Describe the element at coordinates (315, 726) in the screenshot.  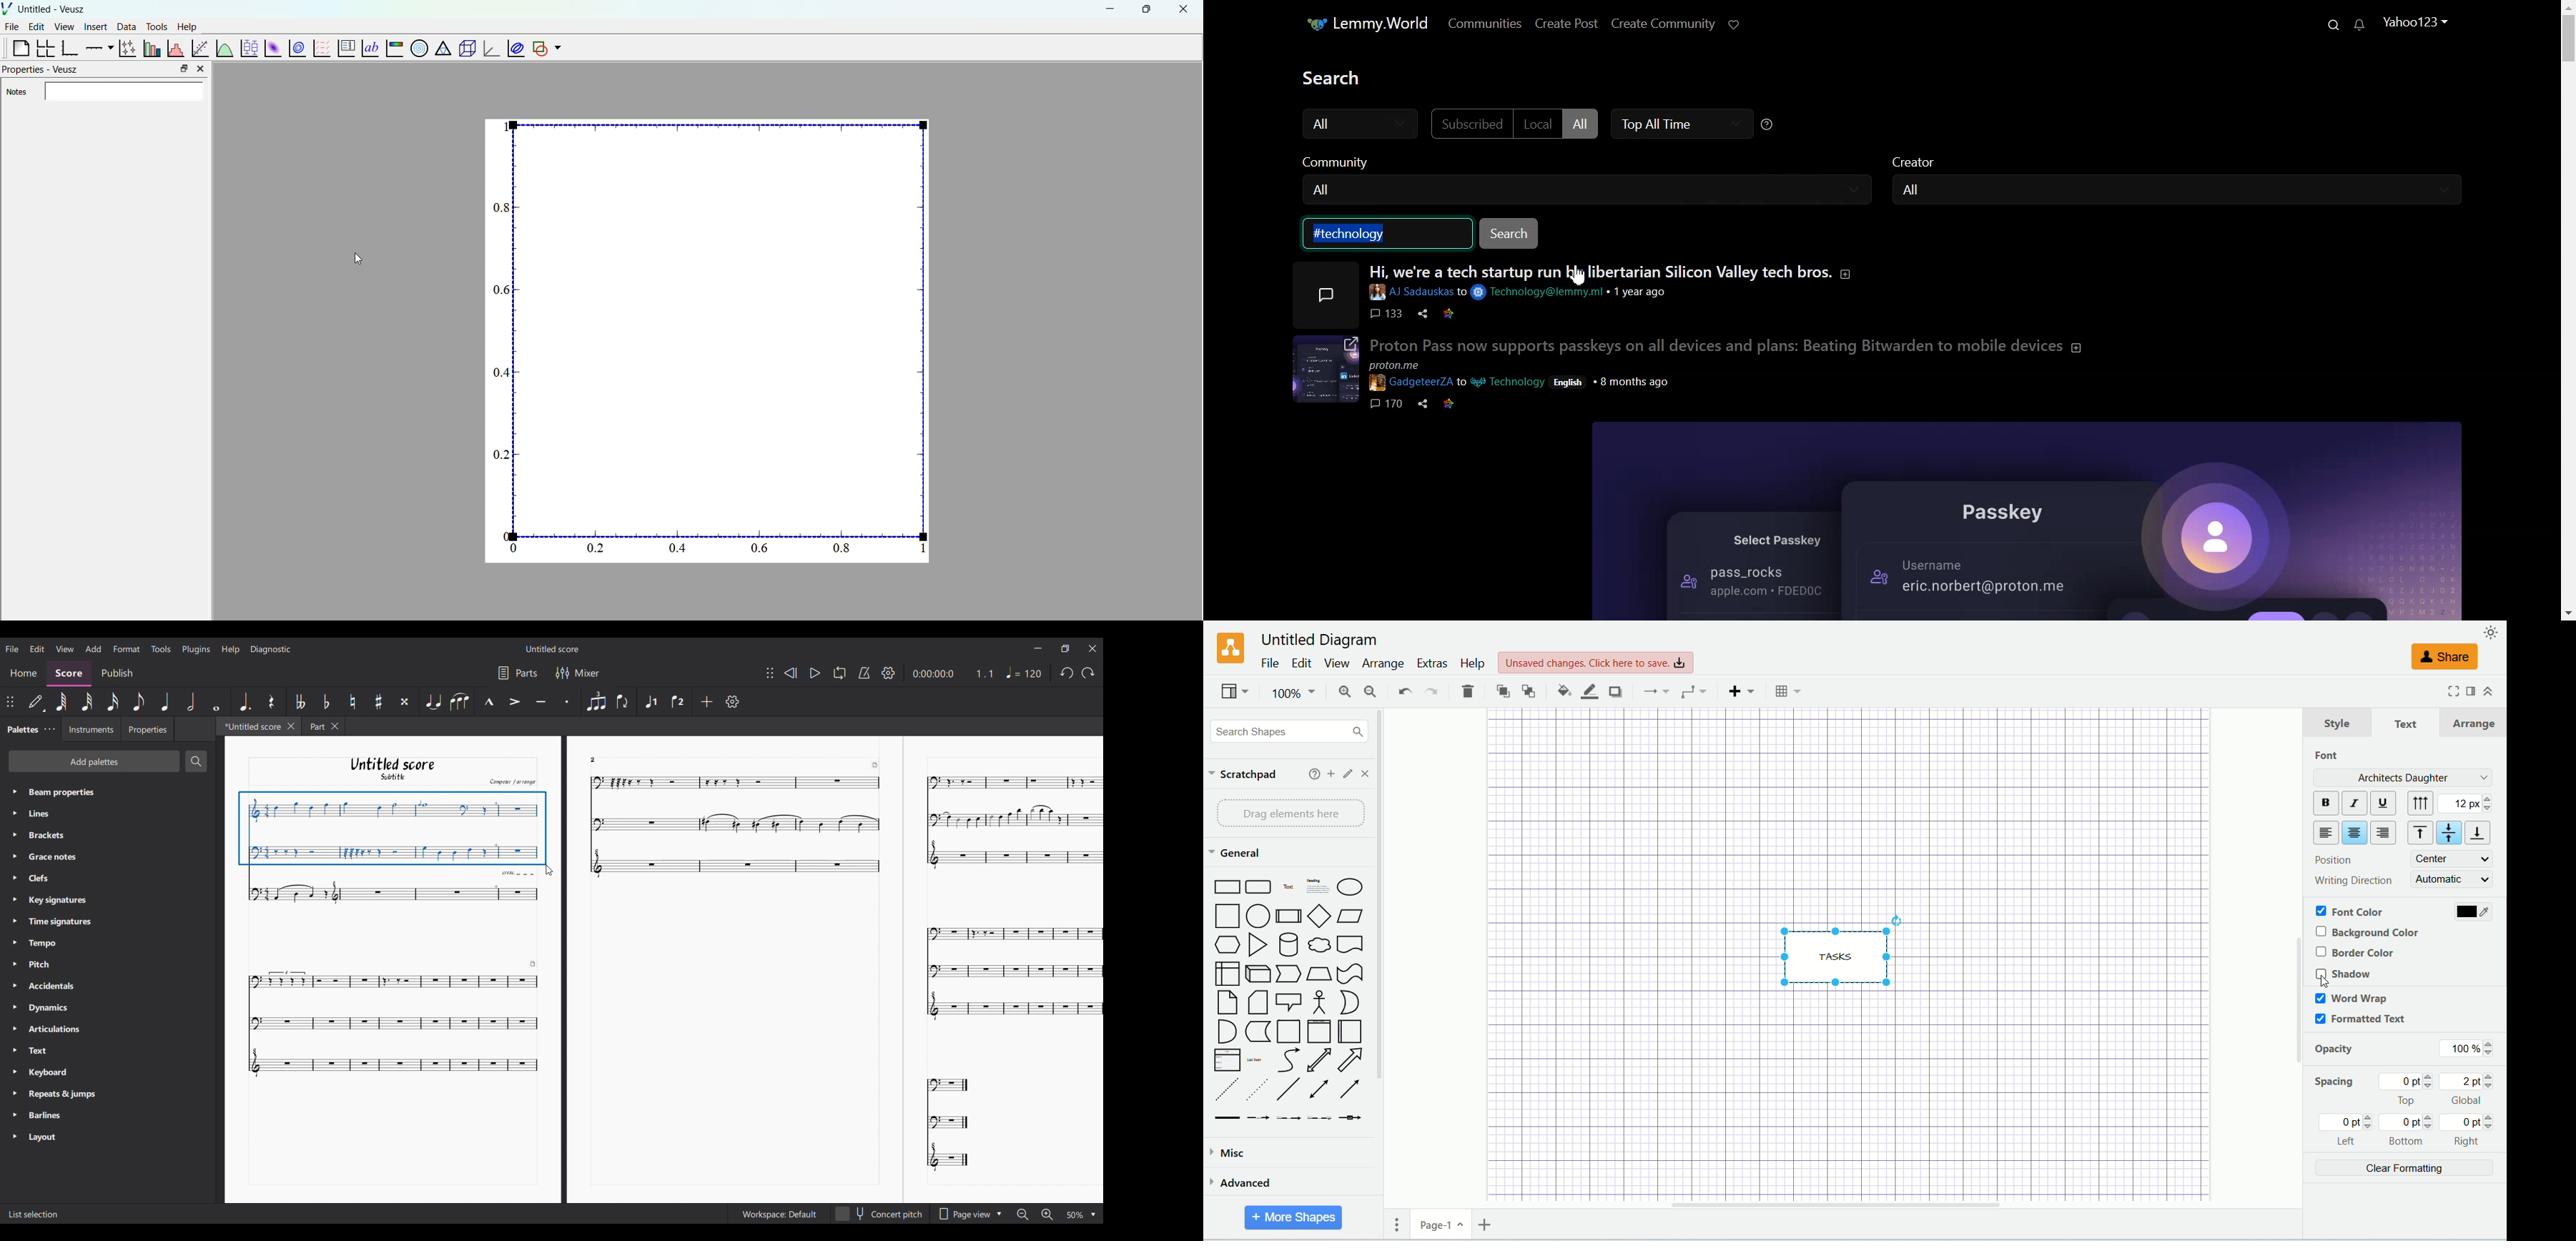
I see `Part` at that location.